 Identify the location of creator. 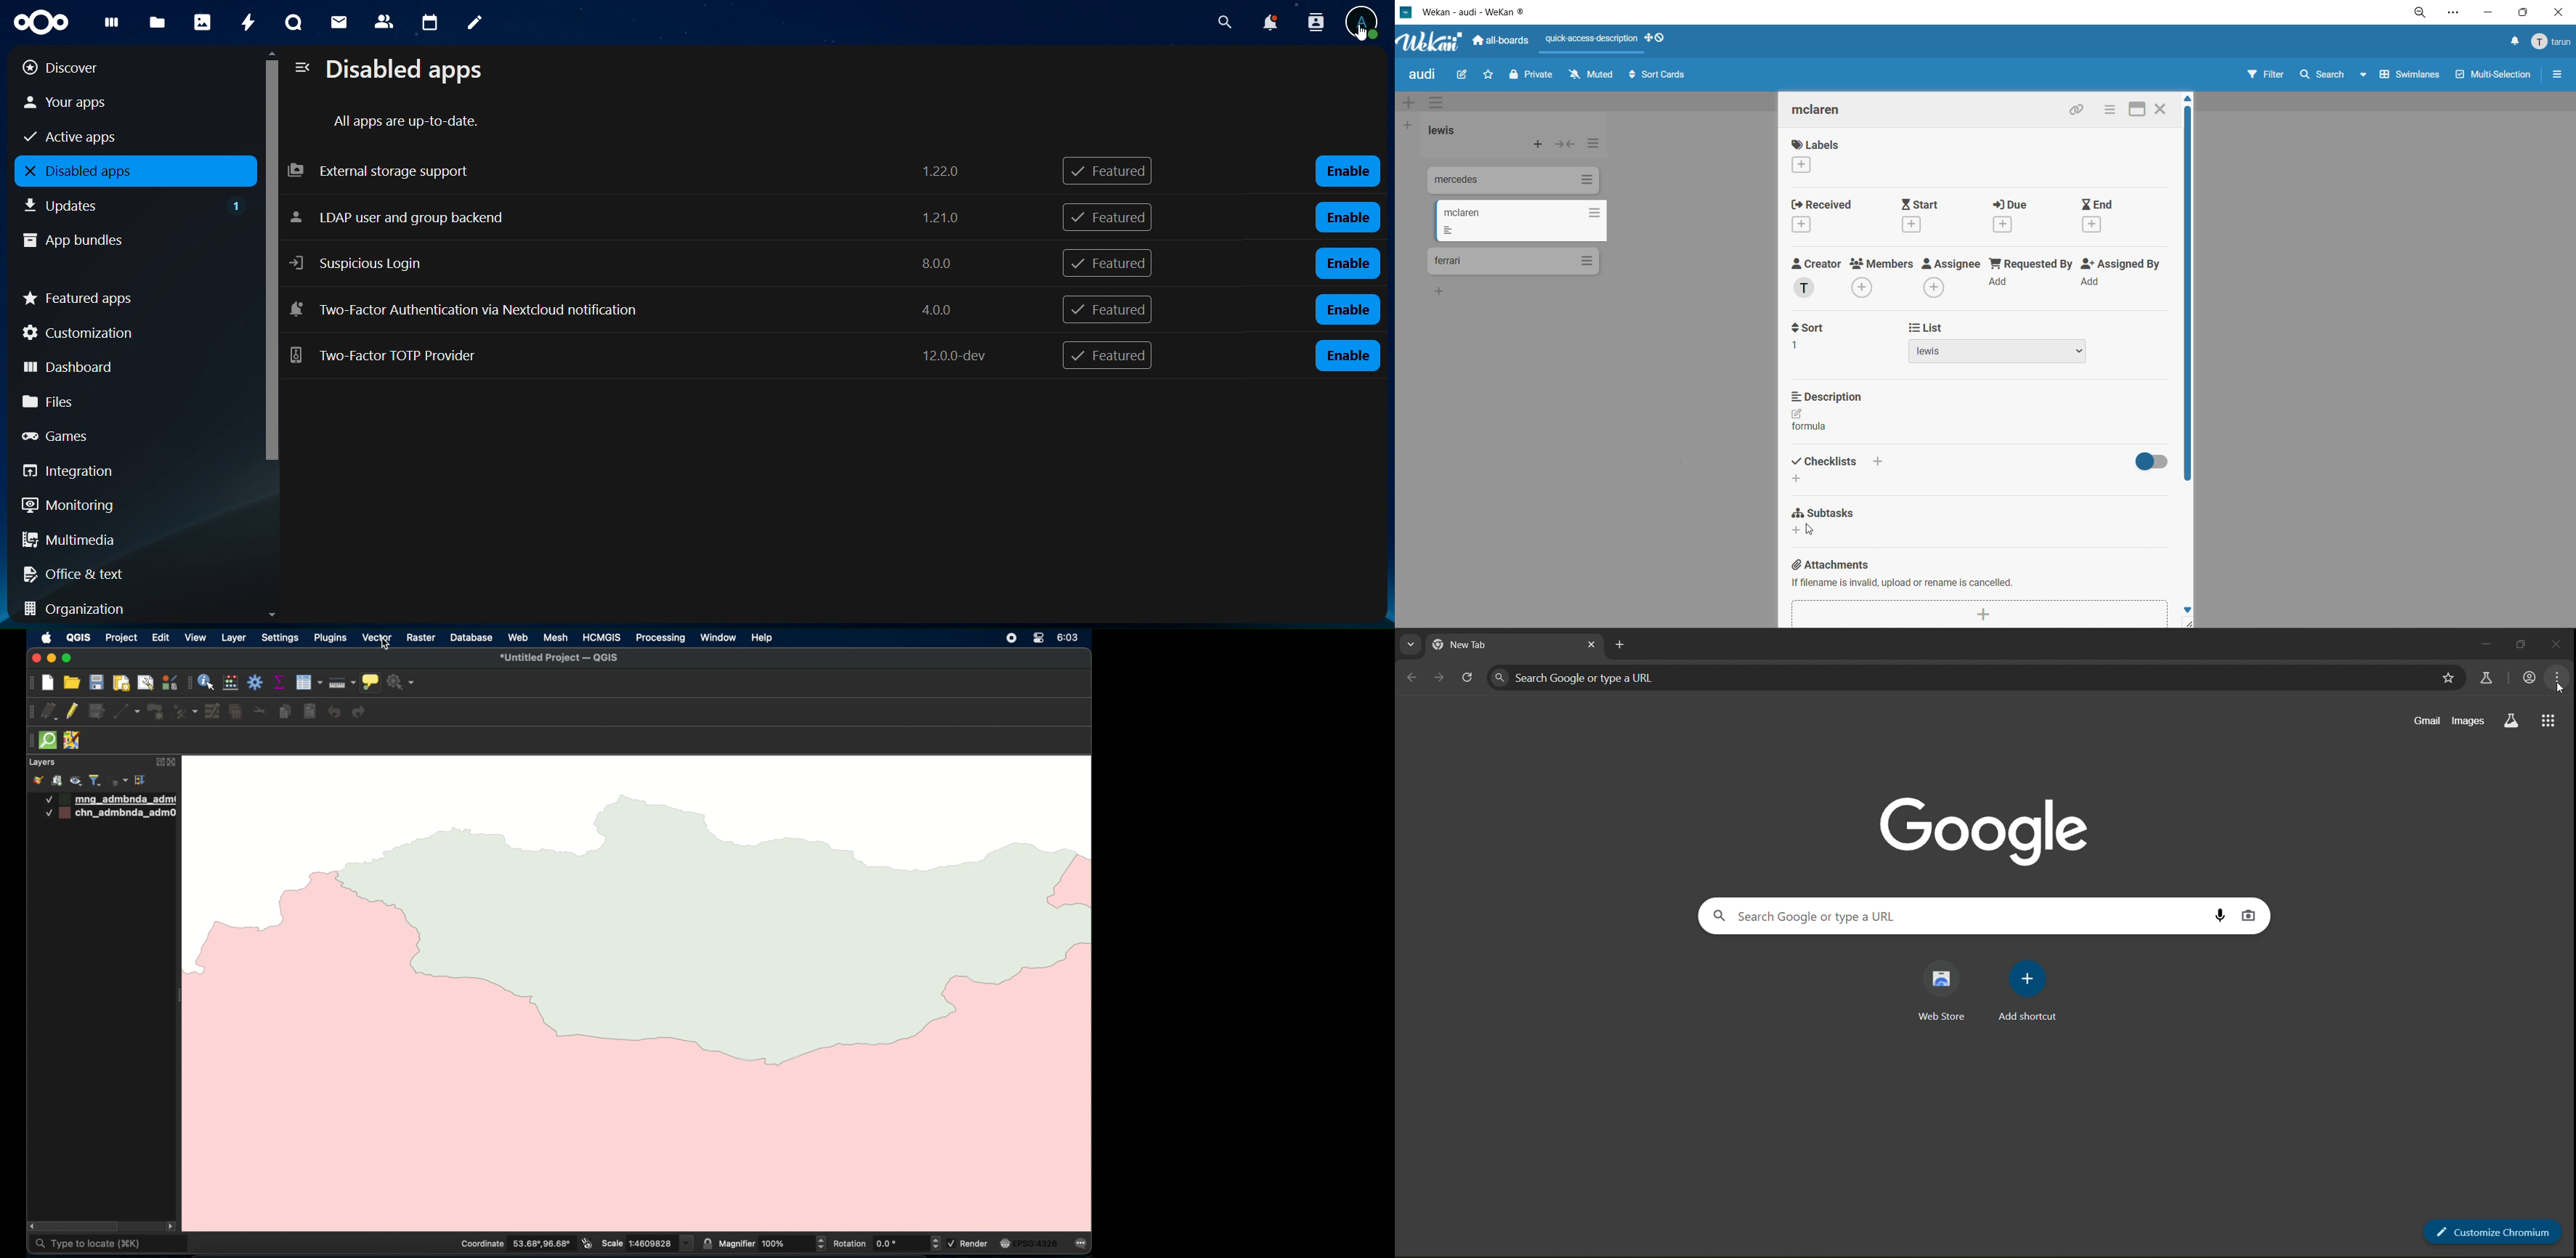
(1820, 278).